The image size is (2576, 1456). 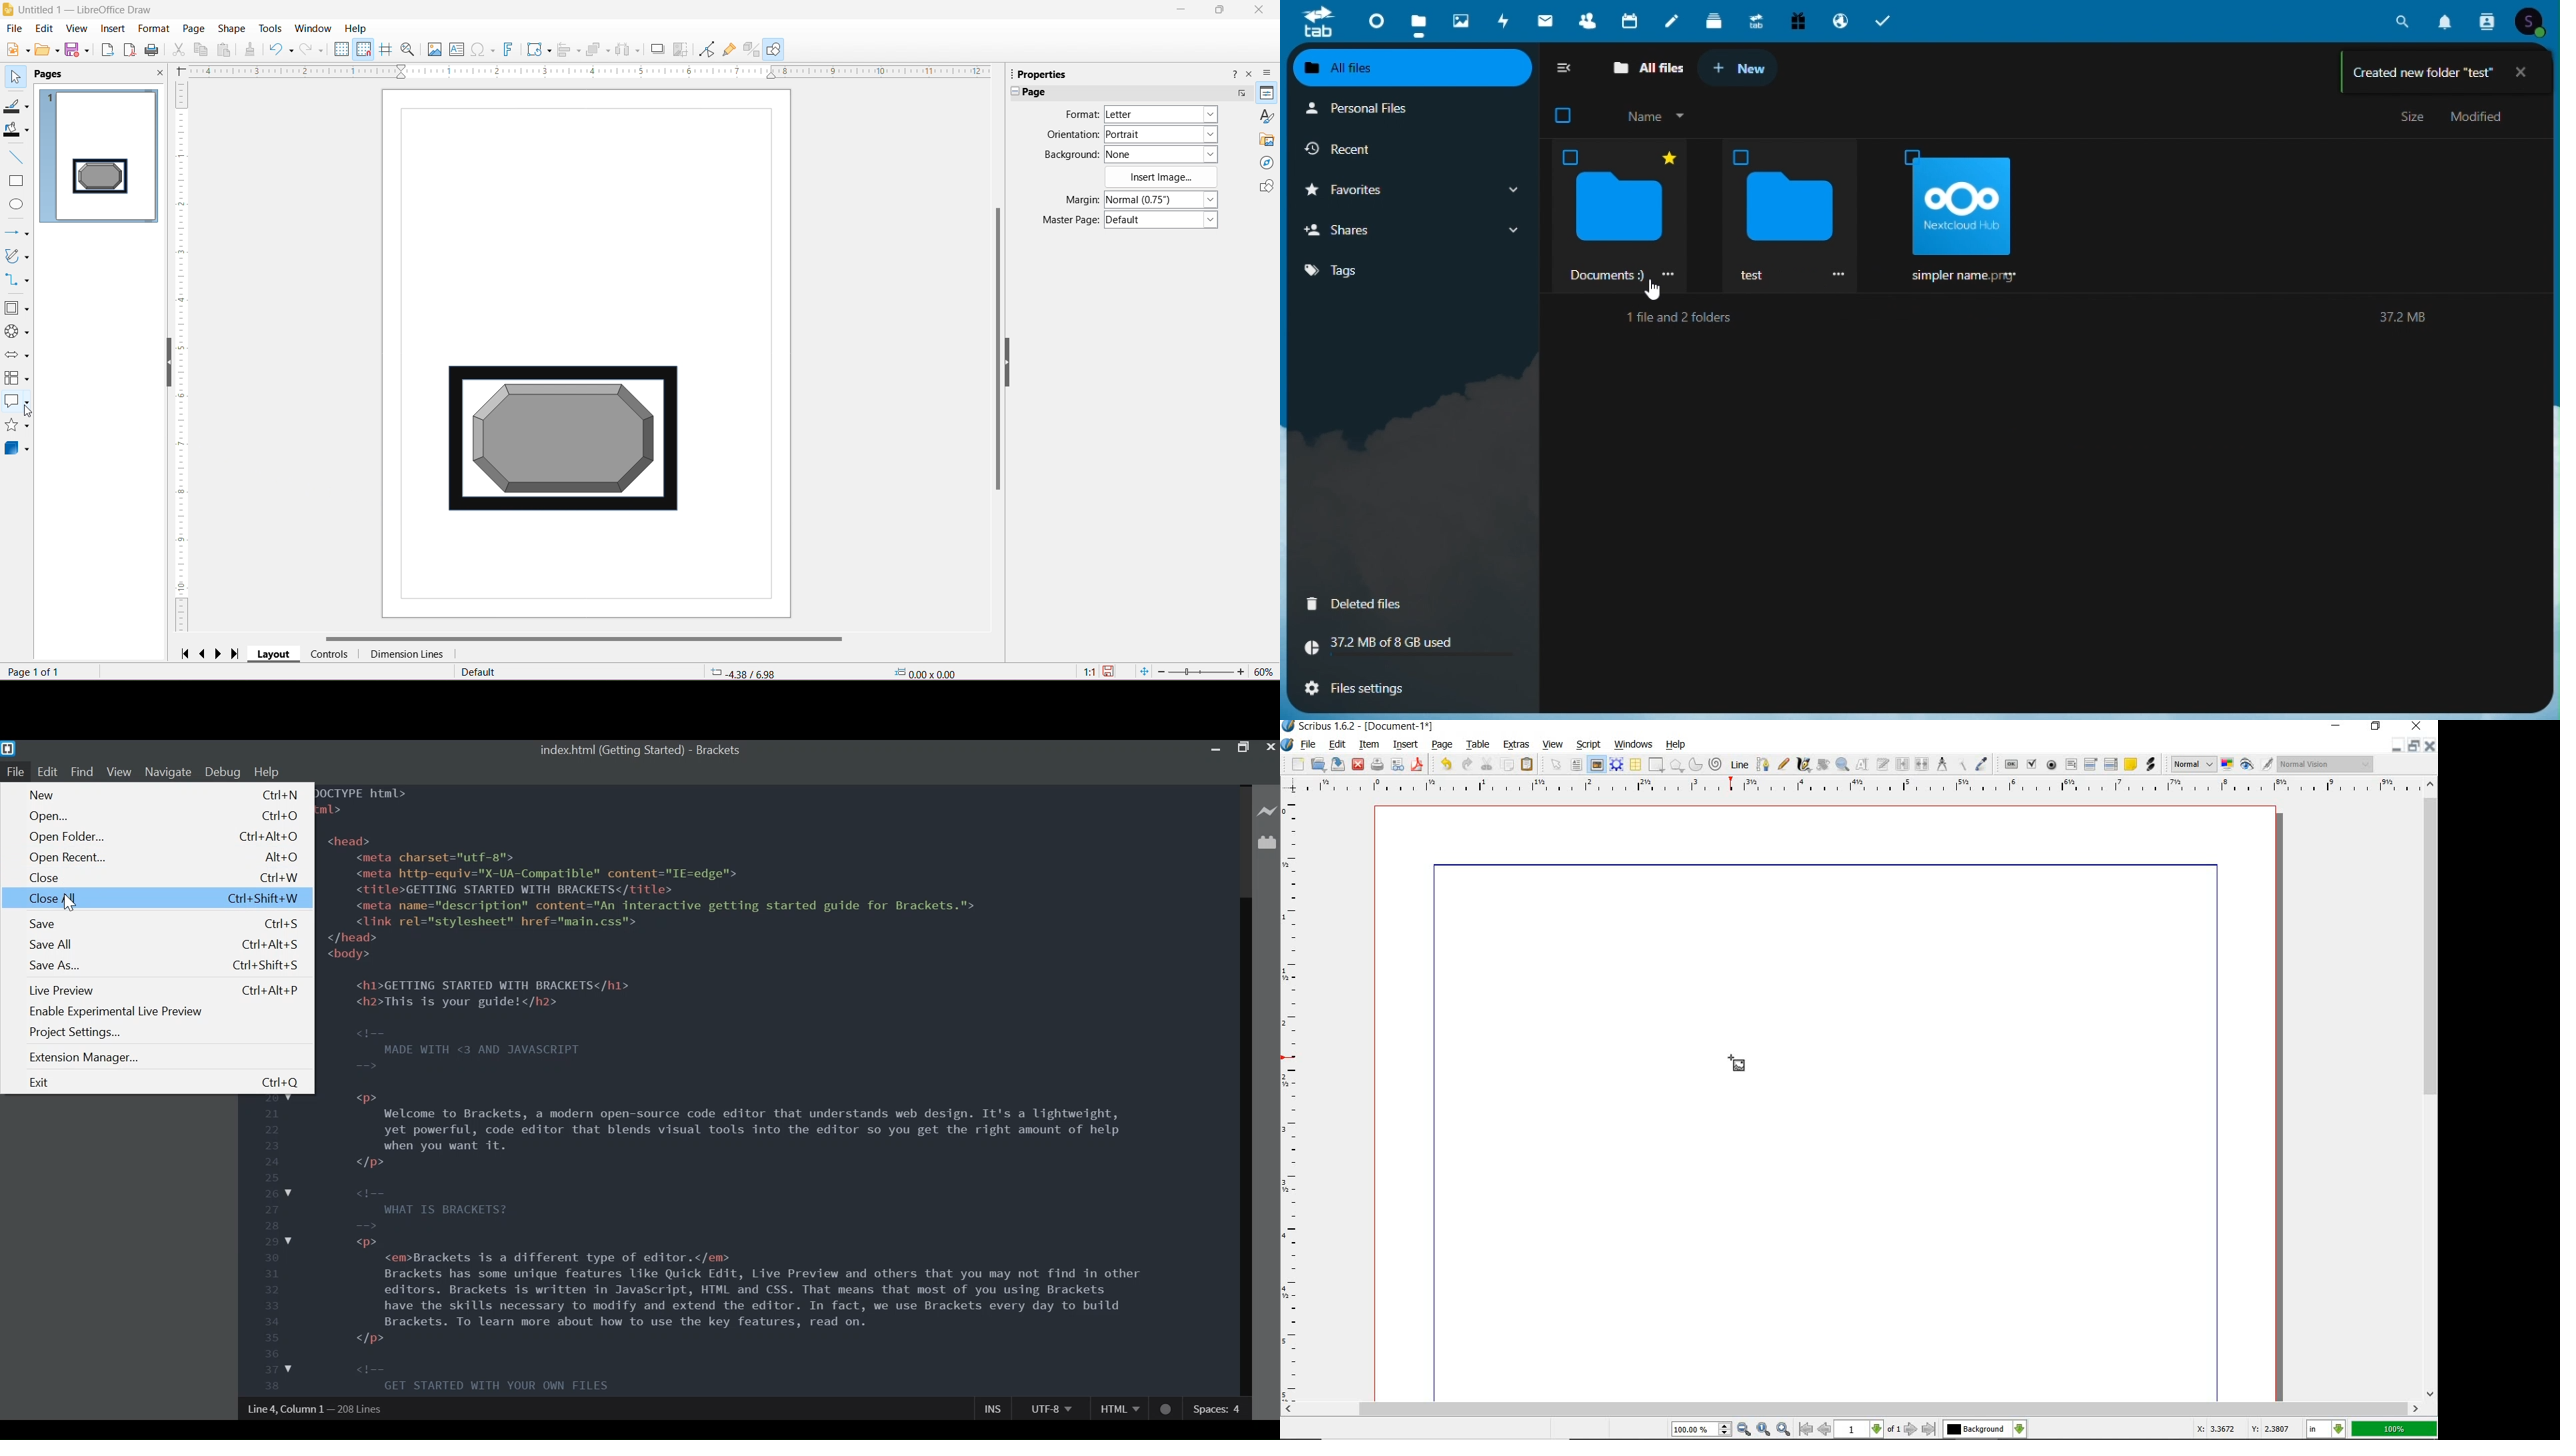 I want to click on Free trial, so click(x=1800, y=19).